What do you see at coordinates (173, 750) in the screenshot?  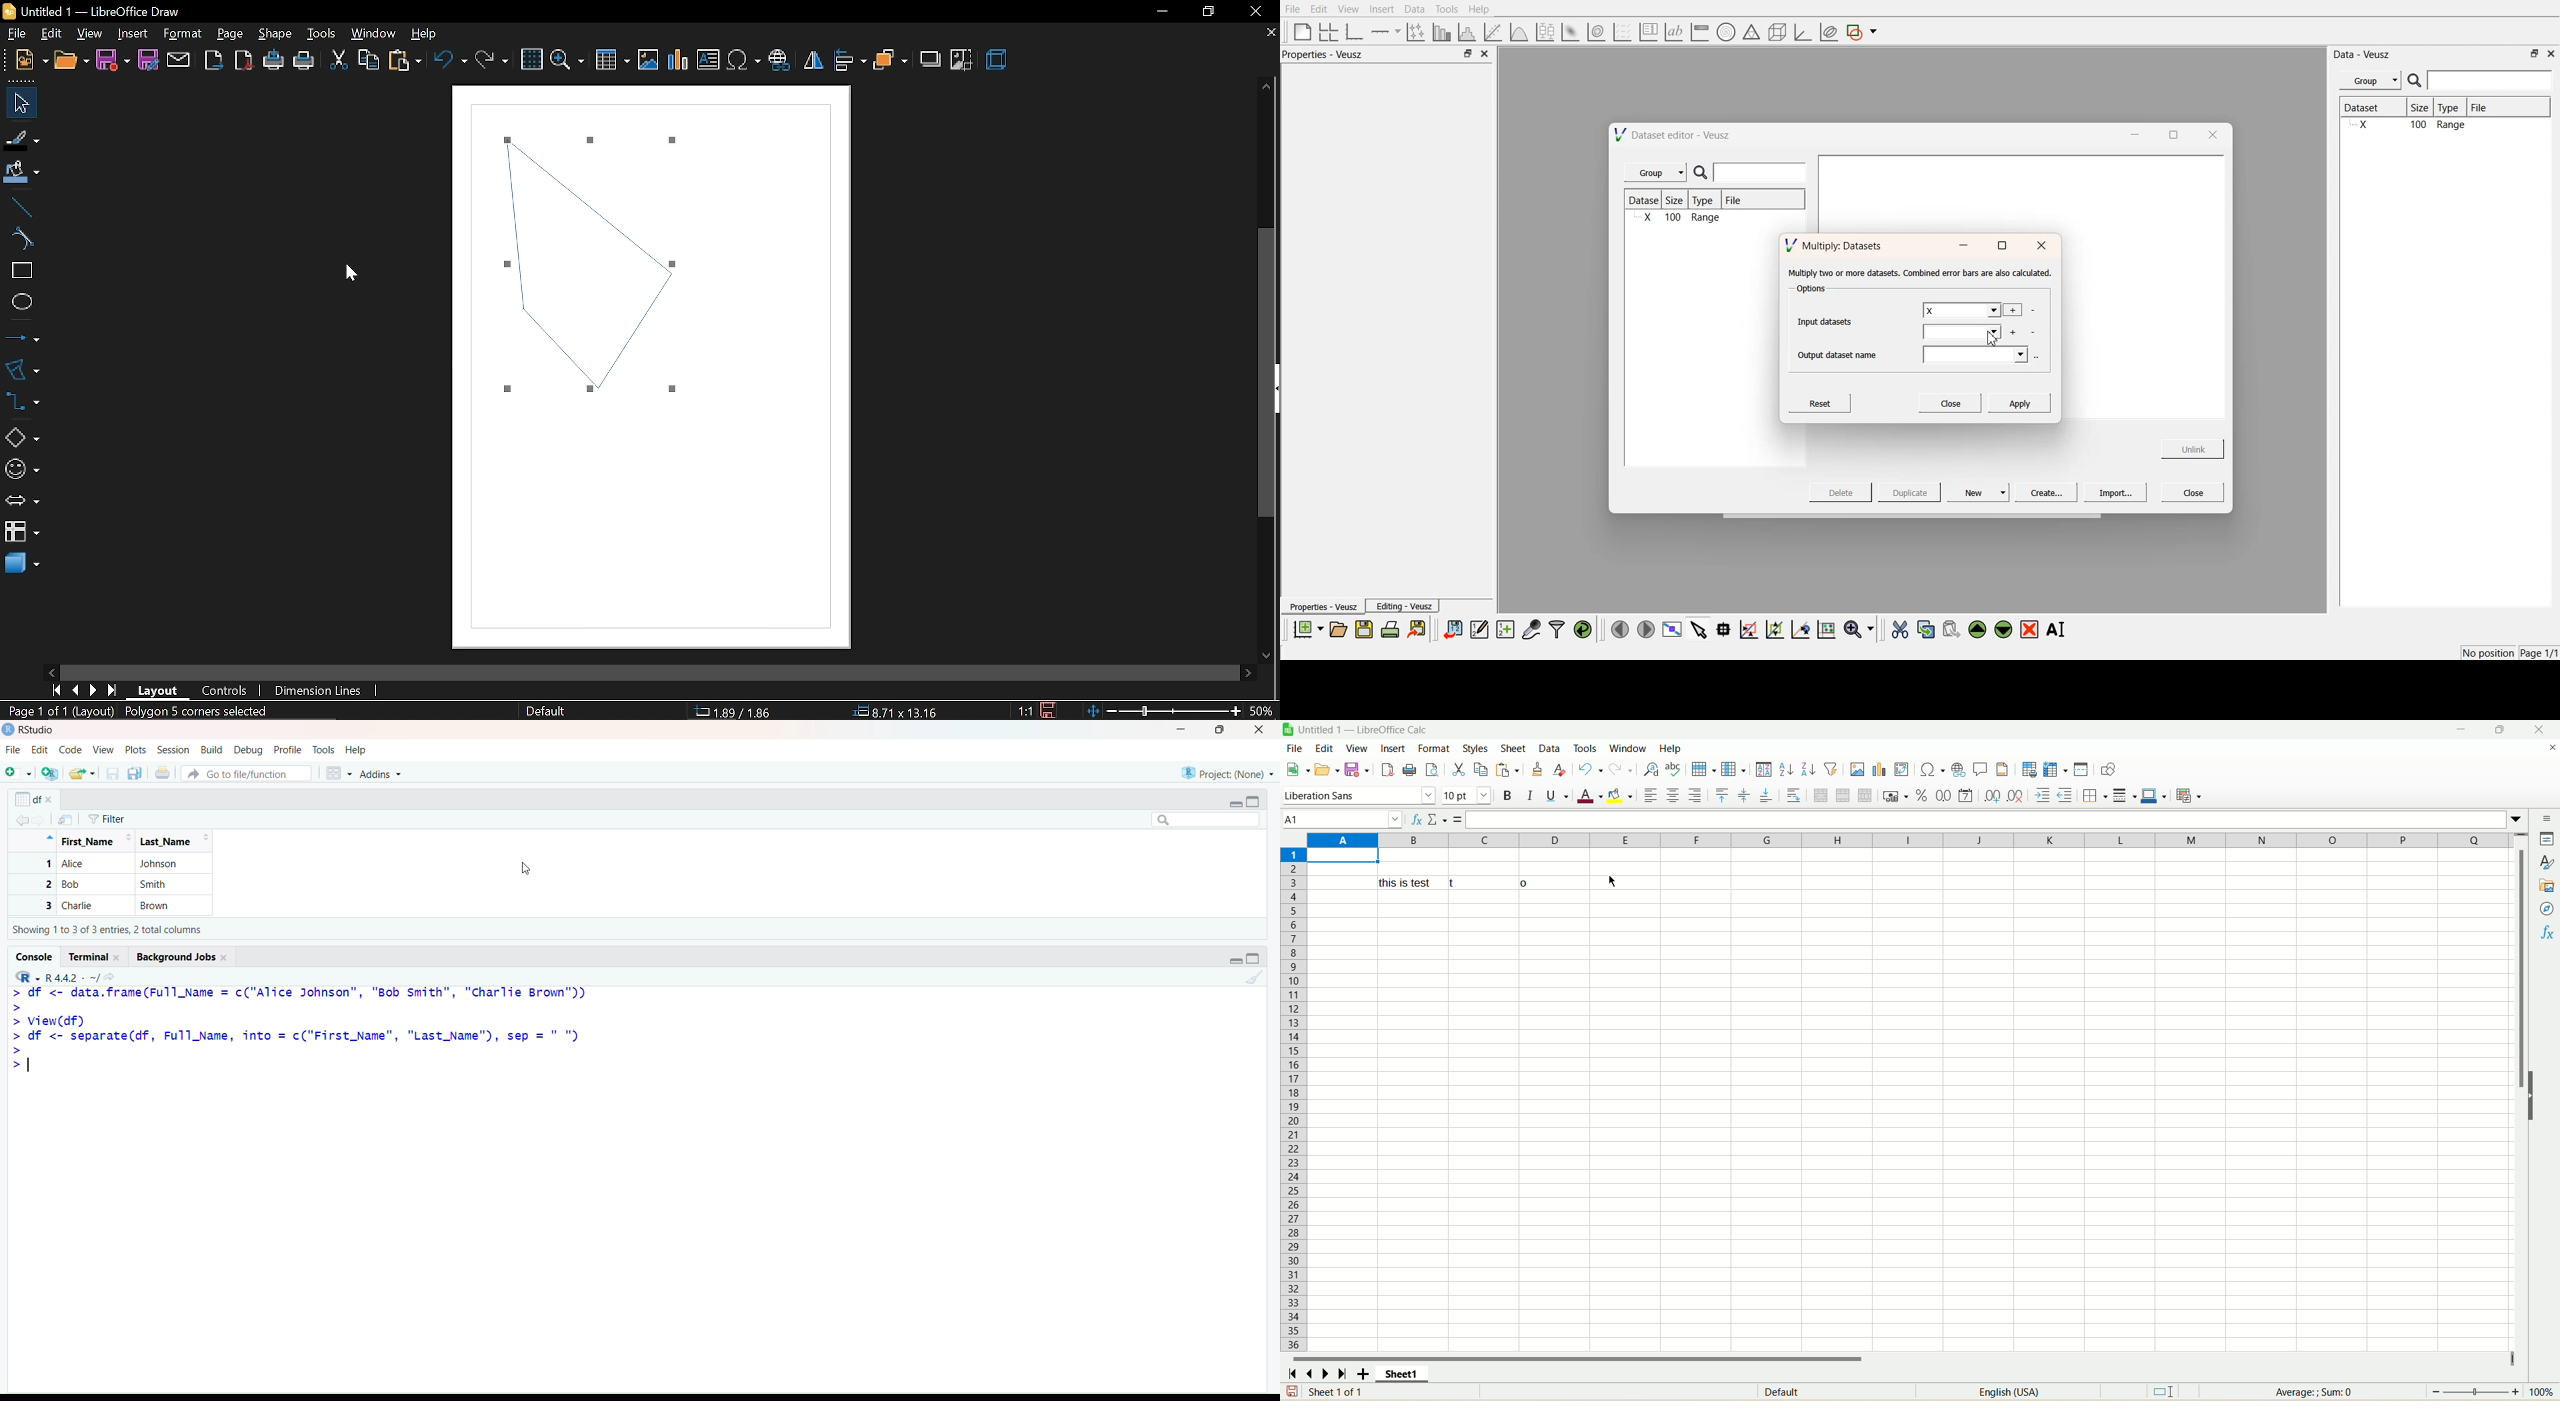 I see `Session` at bounding box center [173, 750].